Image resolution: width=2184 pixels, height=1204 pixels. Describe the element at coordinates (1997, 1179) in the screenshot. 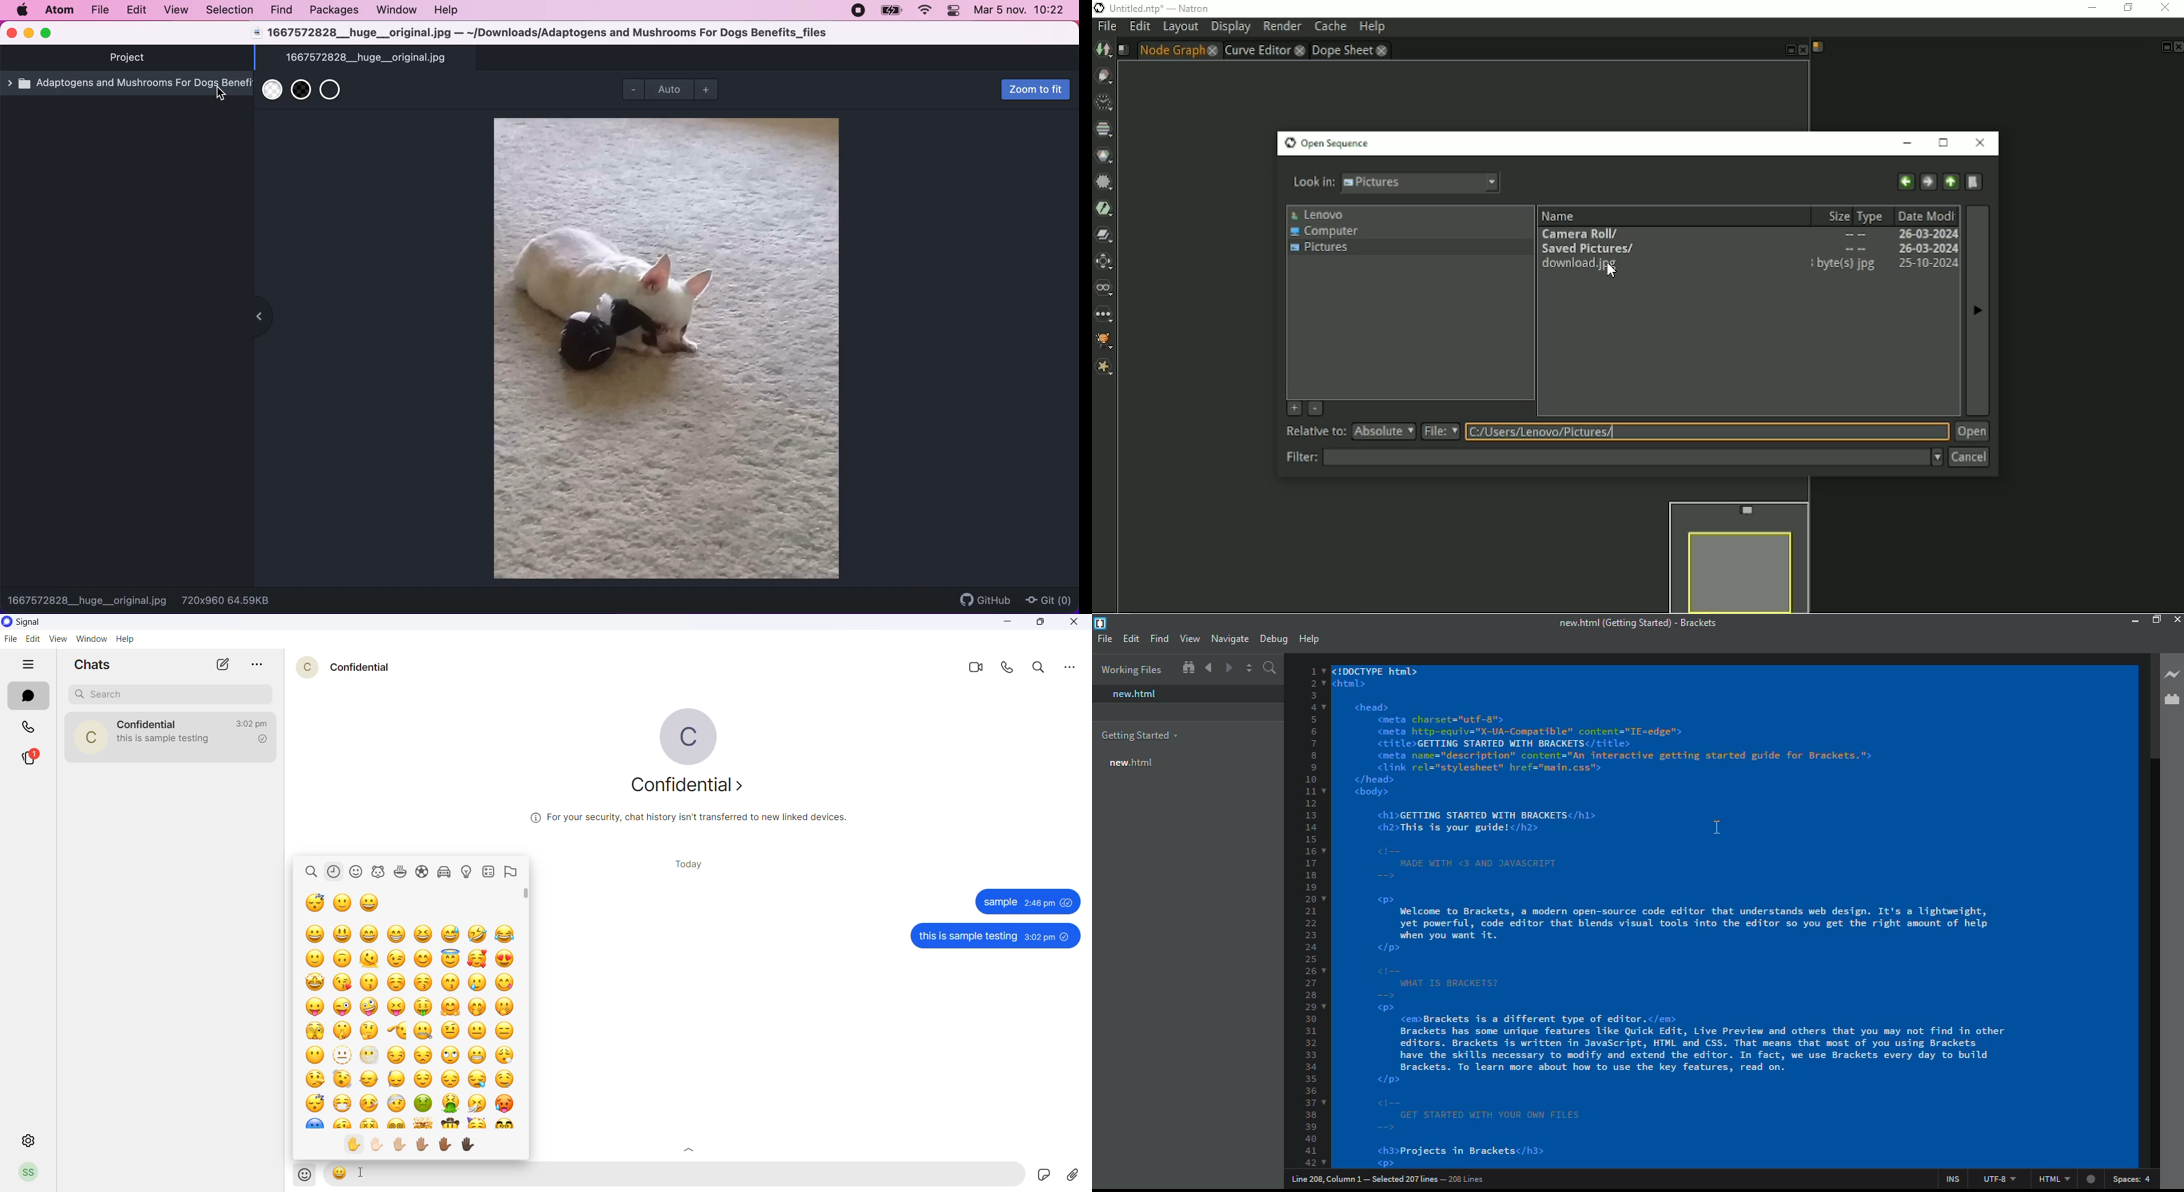

I see `utf 8` at that location.